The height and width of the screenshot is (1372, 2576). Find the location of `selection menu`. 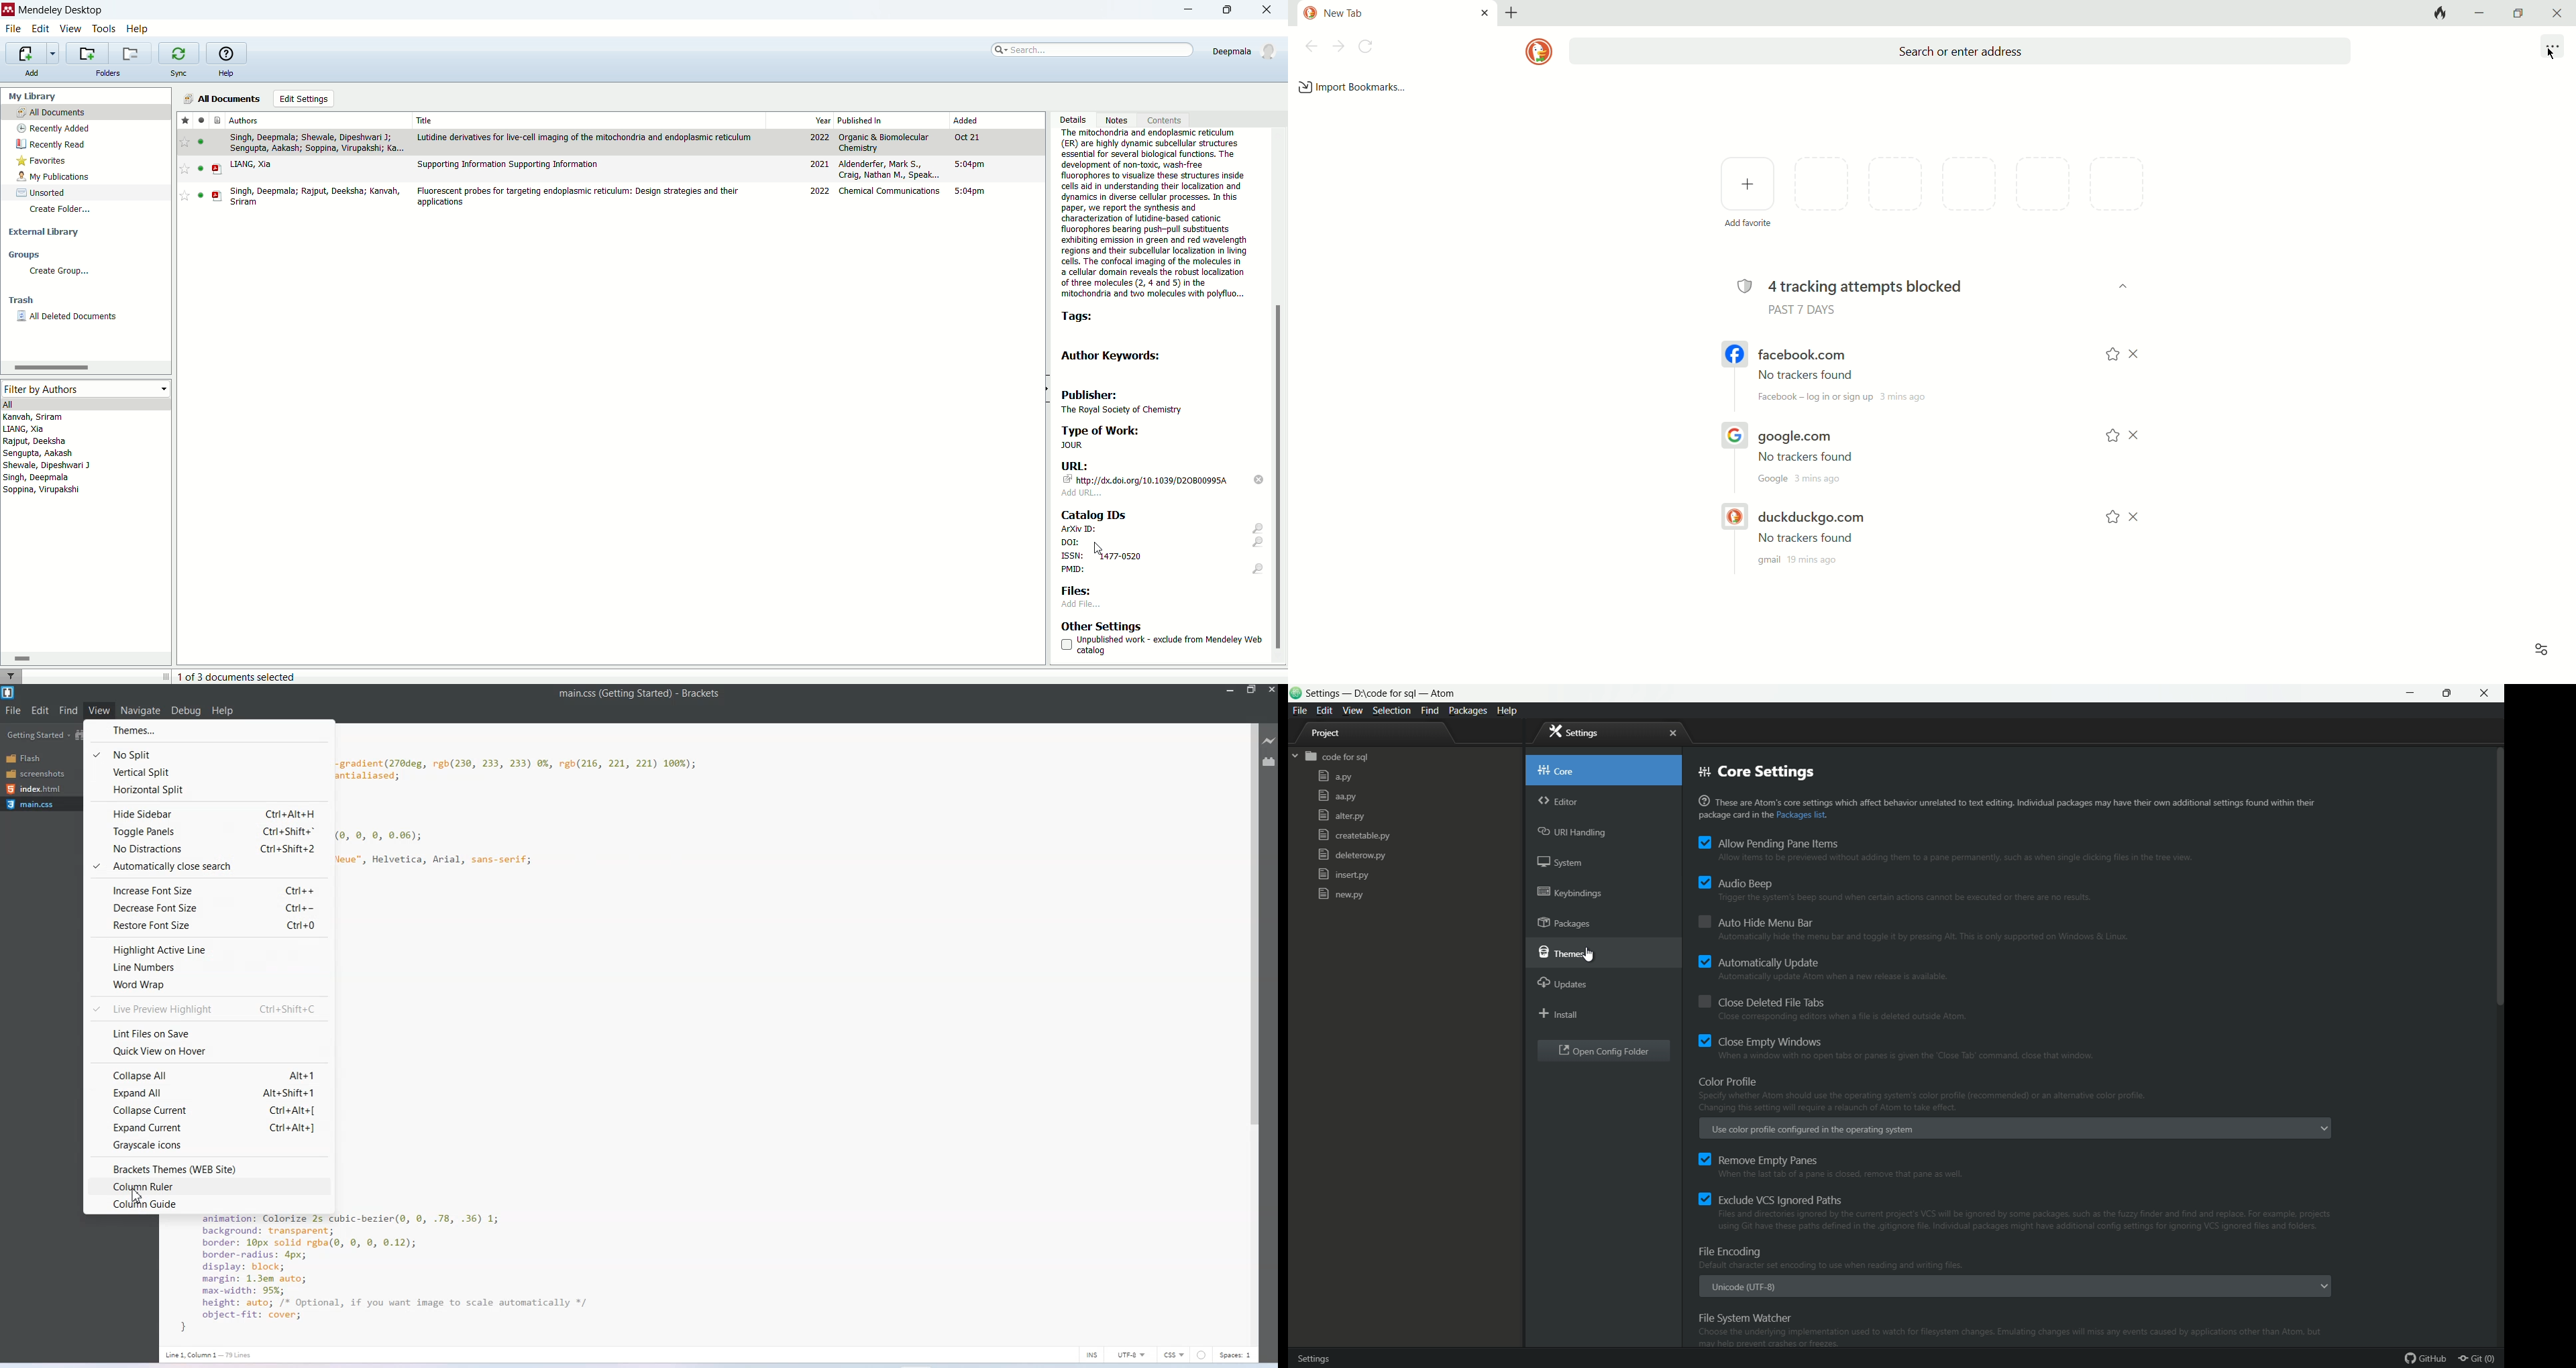

selection menu is located at coordinates (1392, 711).